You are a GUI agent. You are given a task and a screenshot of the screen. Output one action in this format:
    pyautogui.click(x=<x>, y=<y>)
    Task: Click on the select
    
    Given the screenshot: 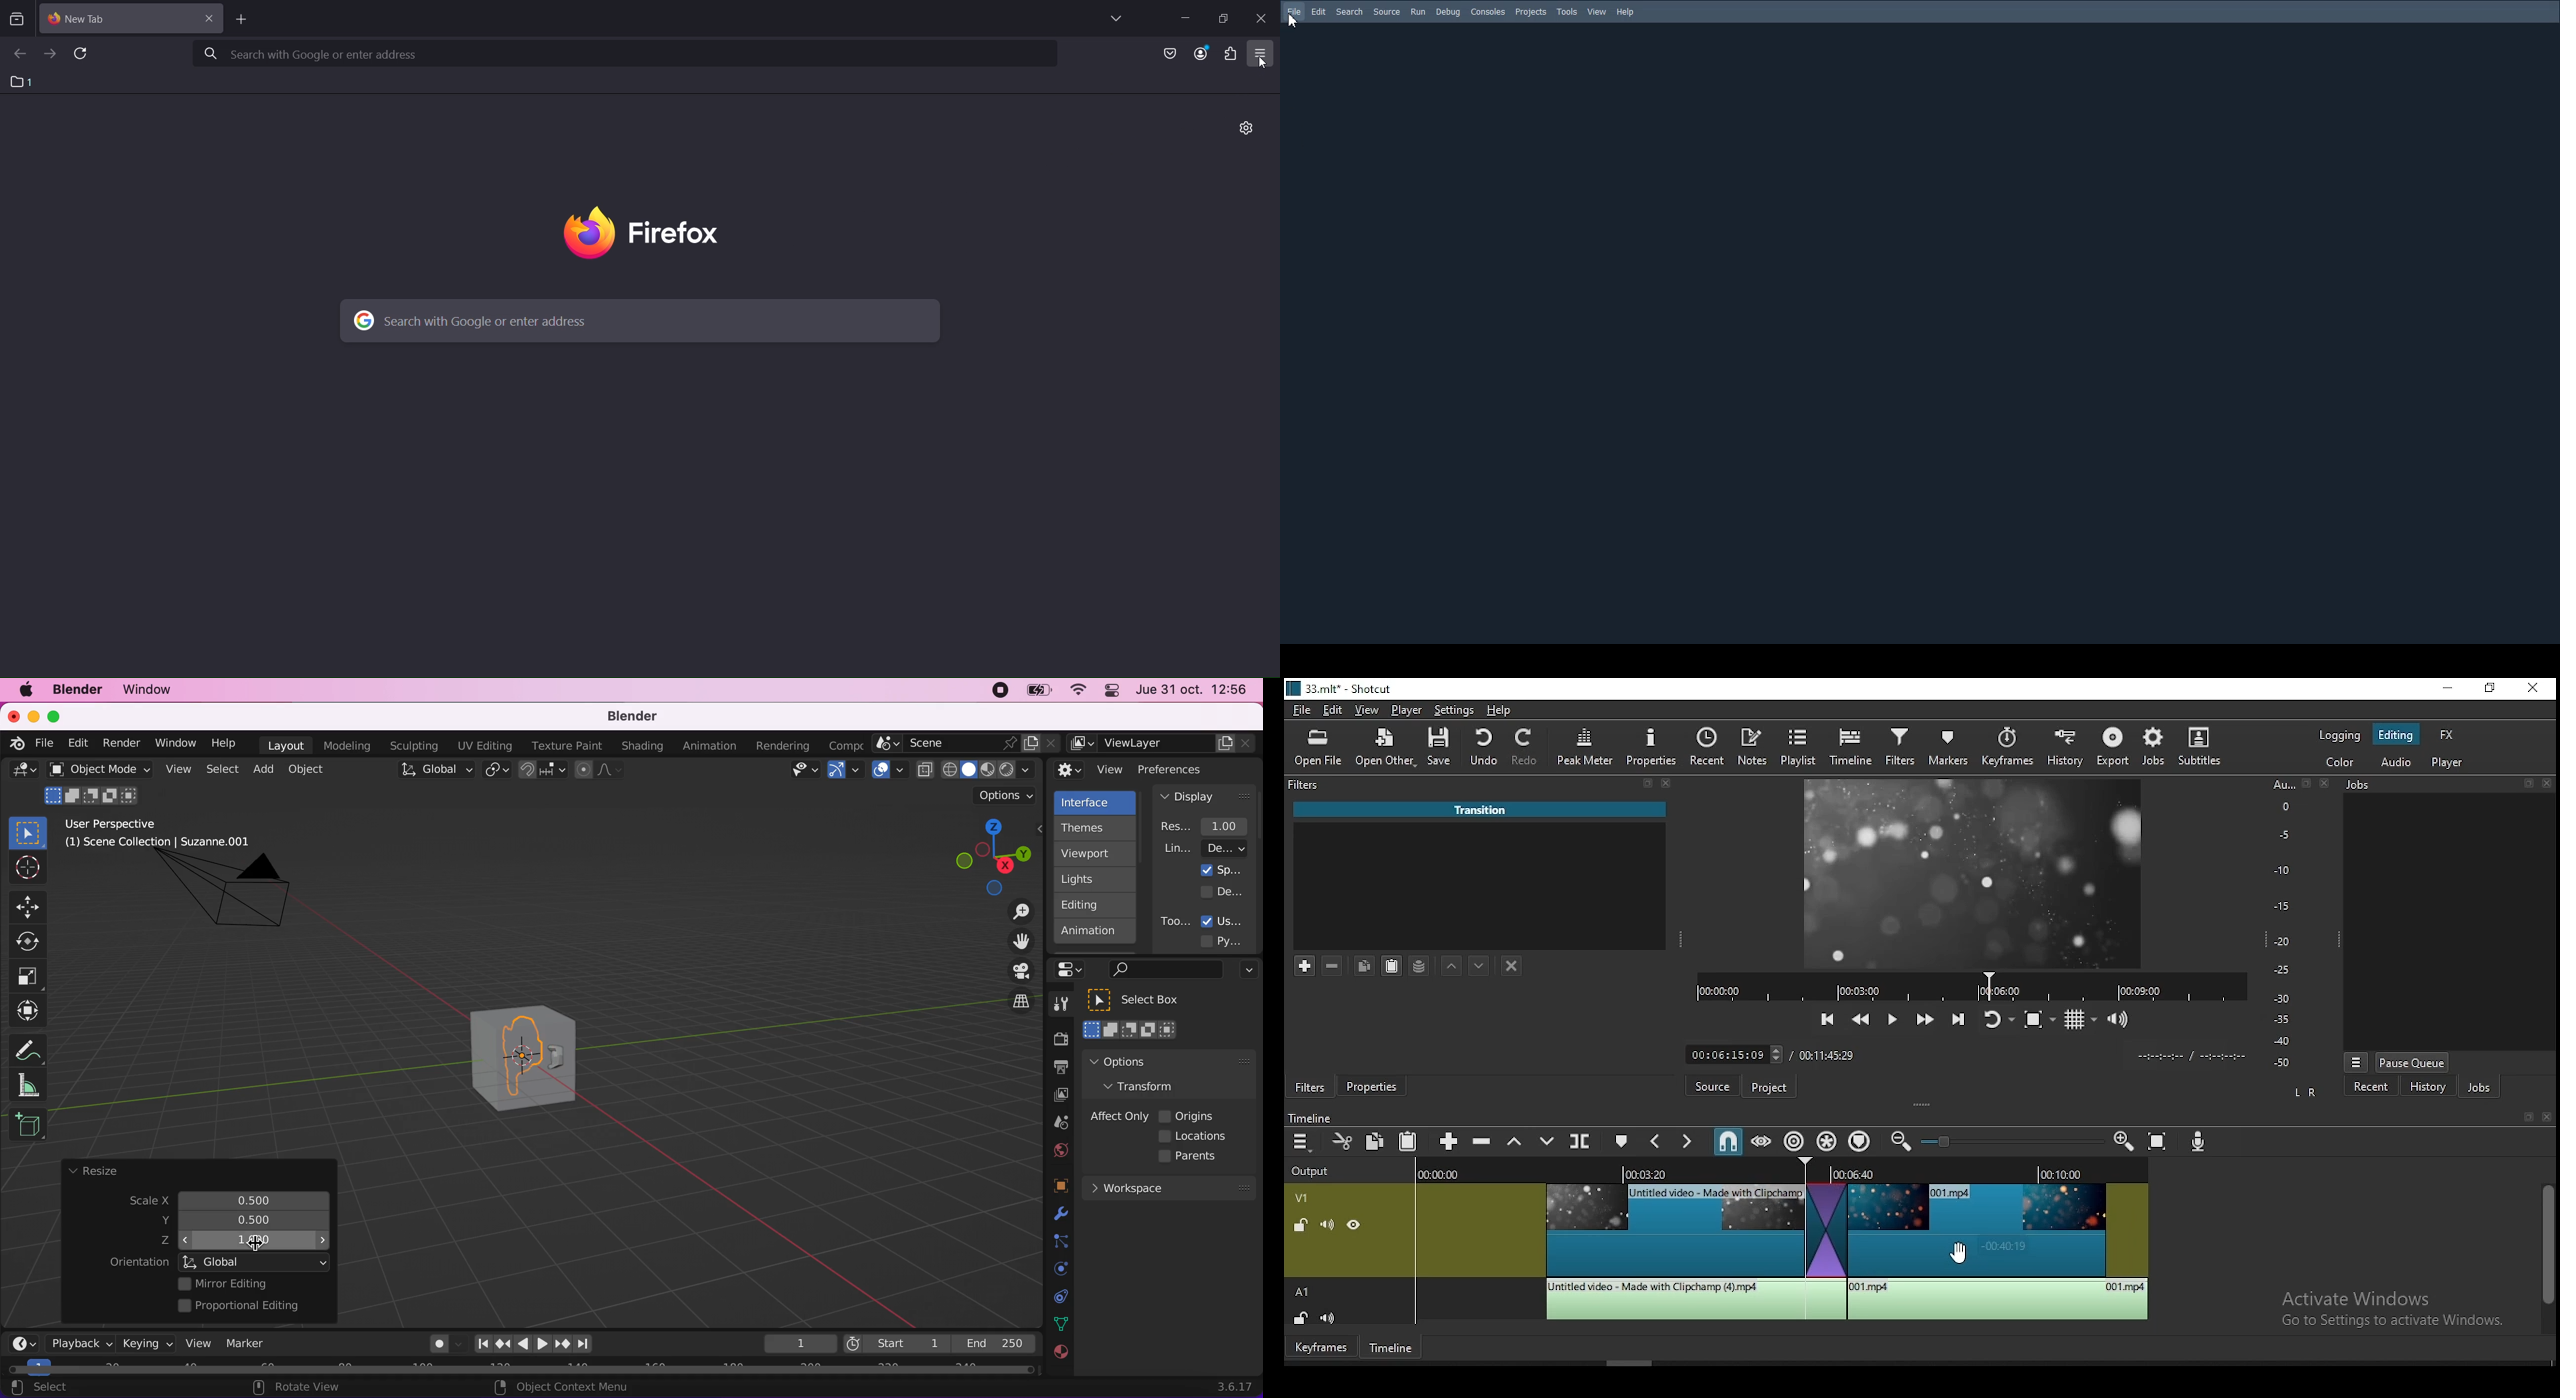 What is the action you would take?
    pyautogui.click(x=221, y=770)
    